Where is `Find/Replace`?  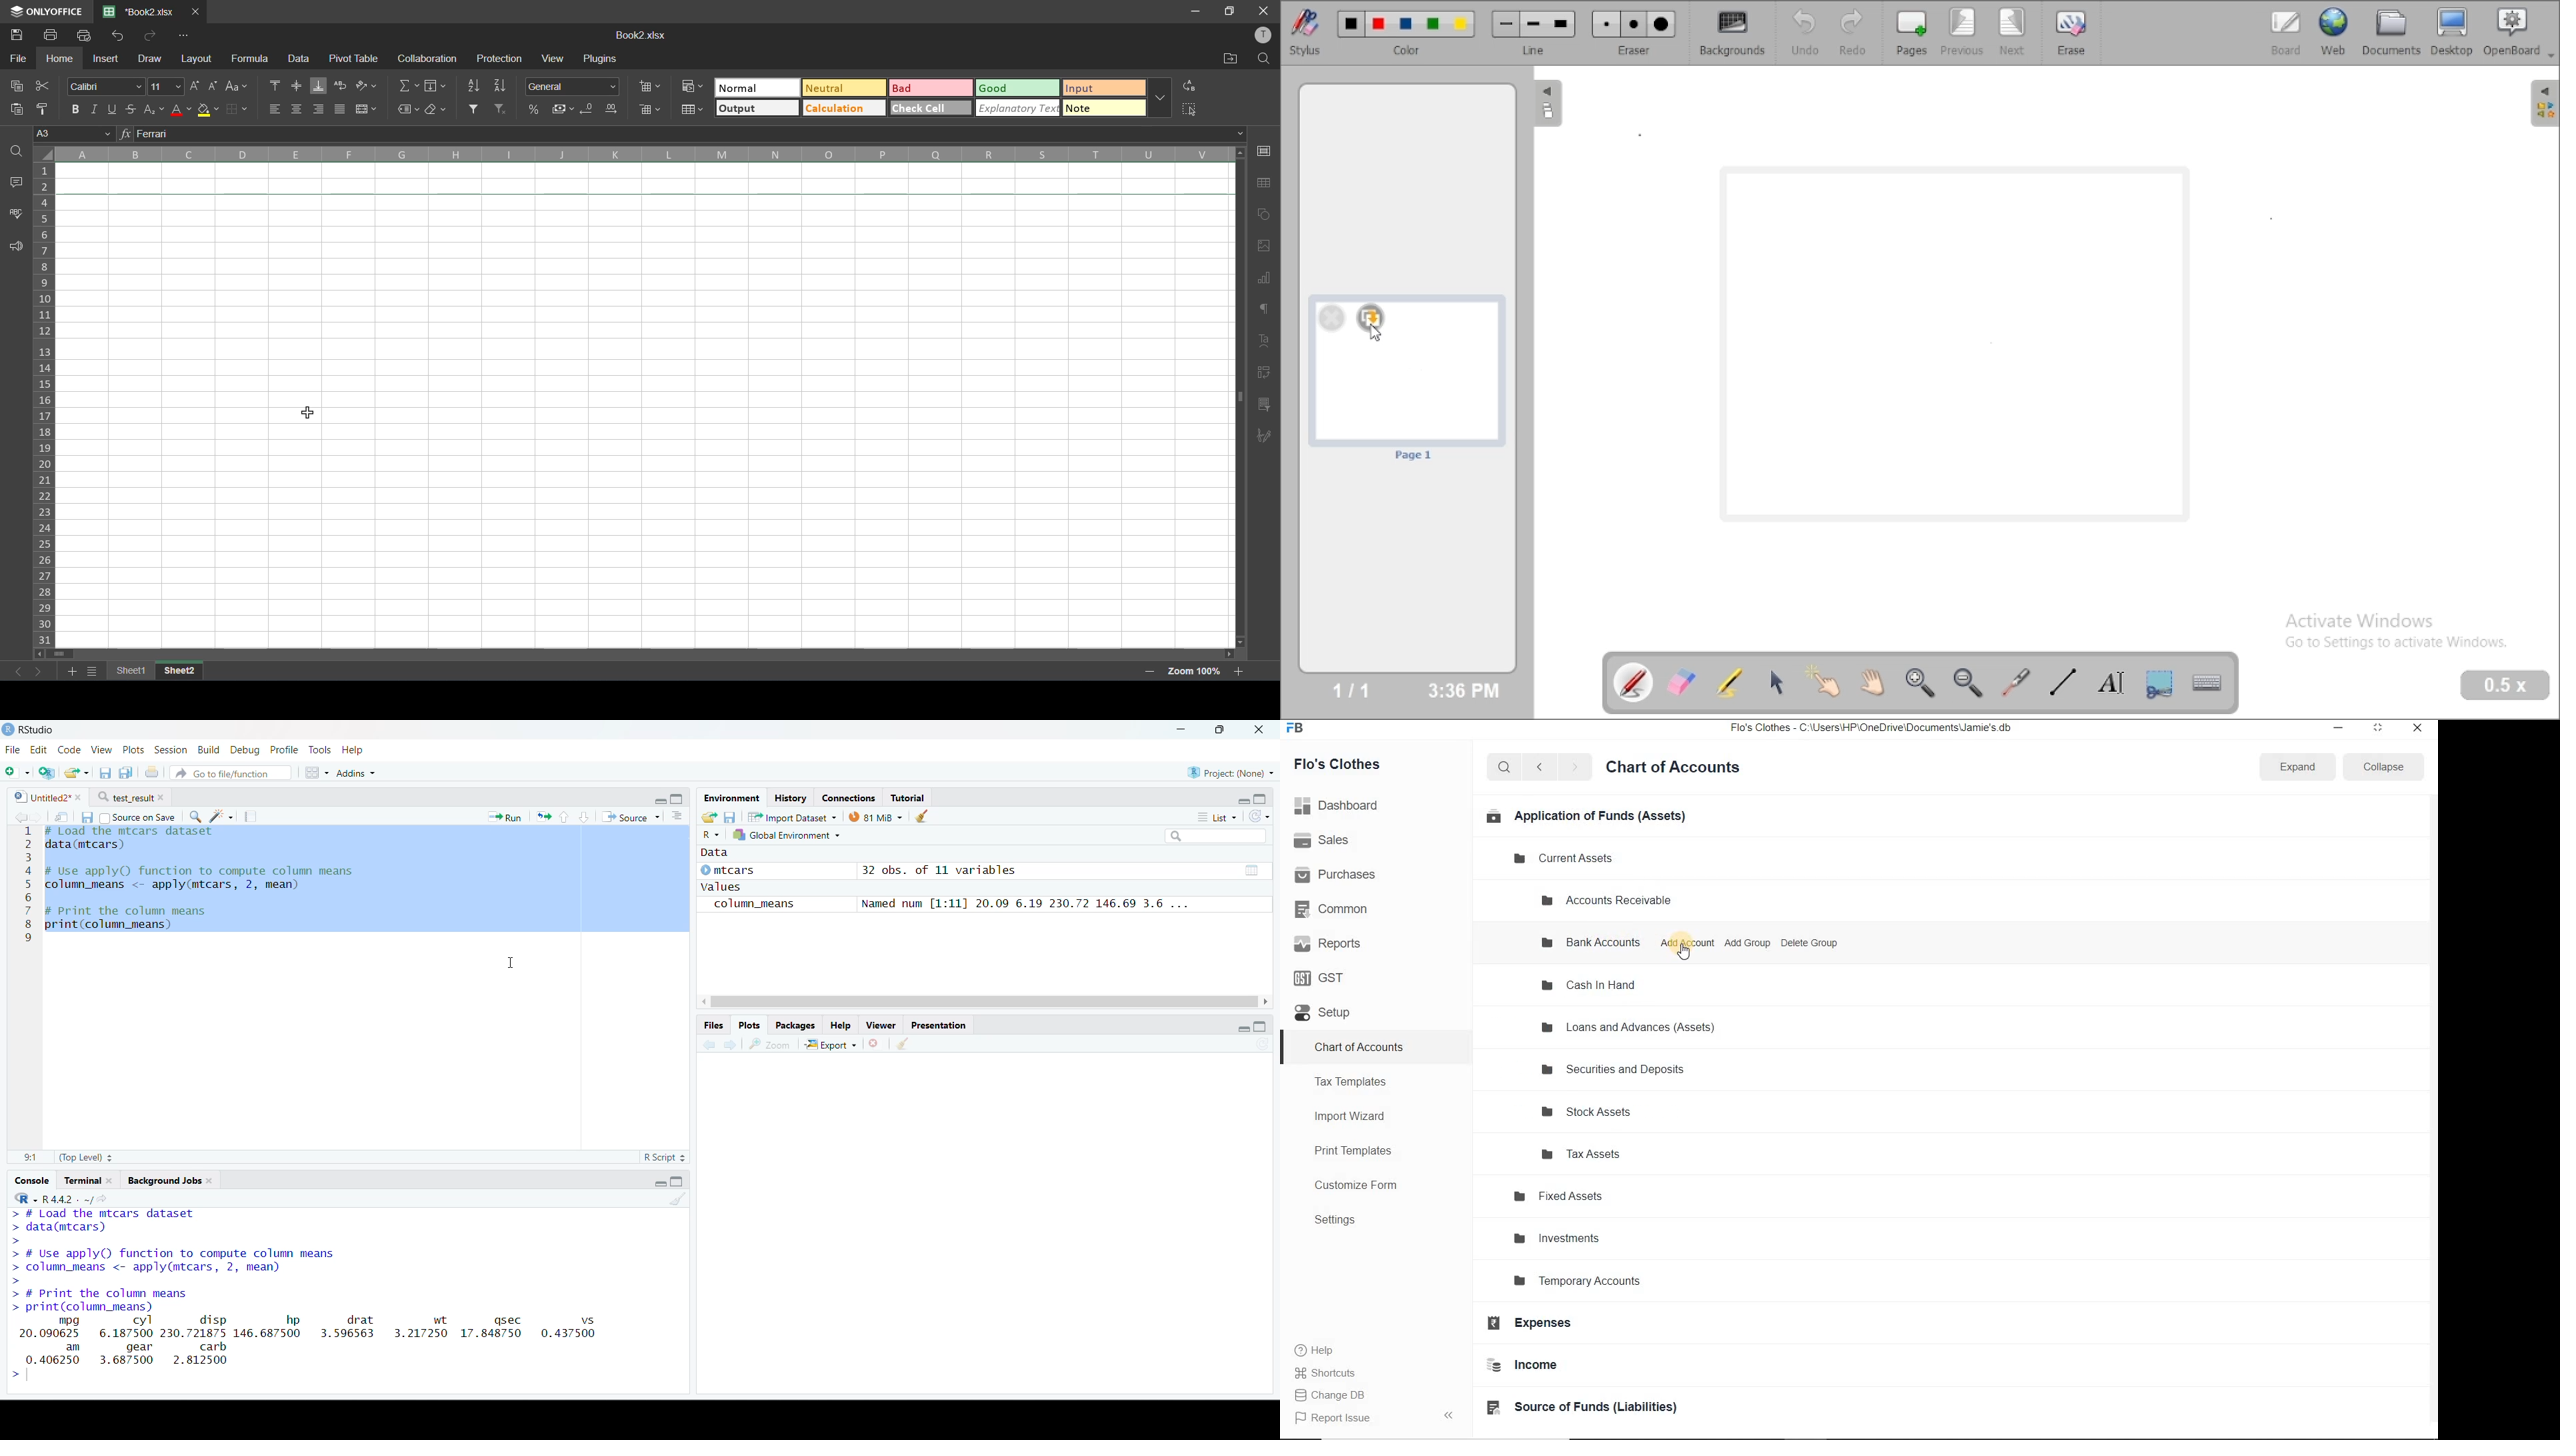
Find/Replace is located at coordinates (197, 814).